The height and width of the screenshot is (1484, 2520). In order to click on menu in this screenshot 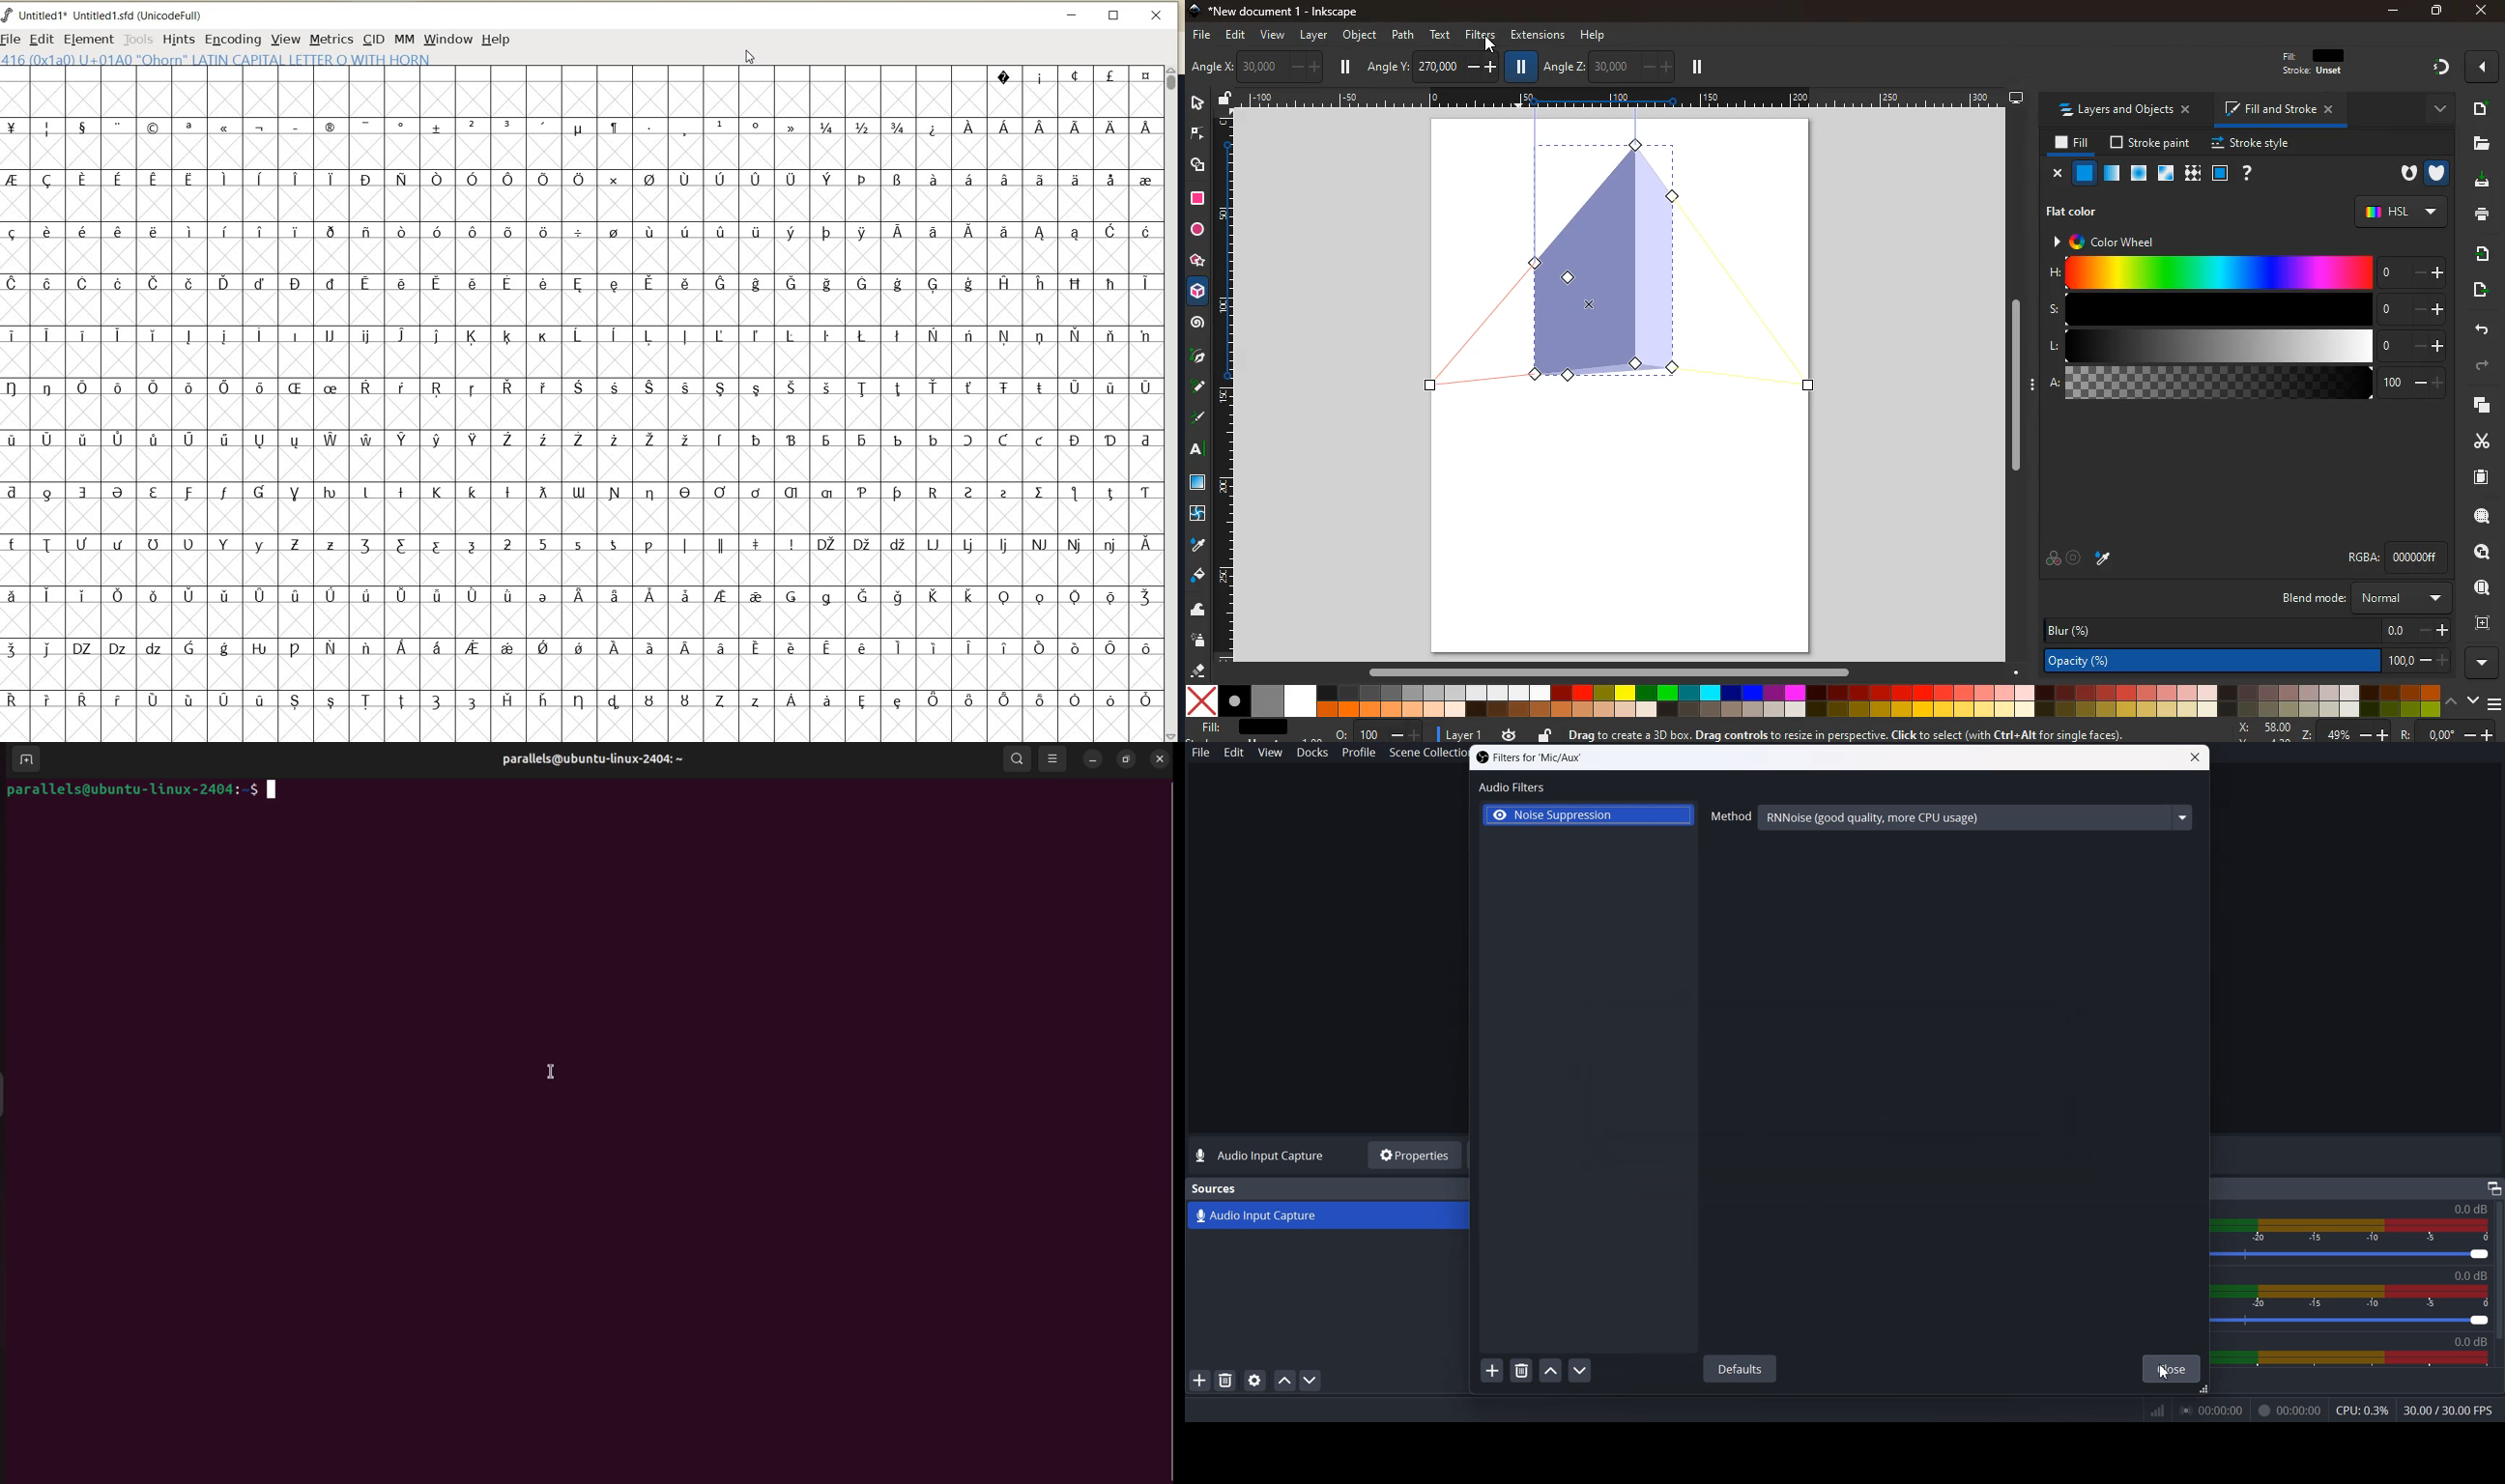, I will do `click(2493, 699)`.